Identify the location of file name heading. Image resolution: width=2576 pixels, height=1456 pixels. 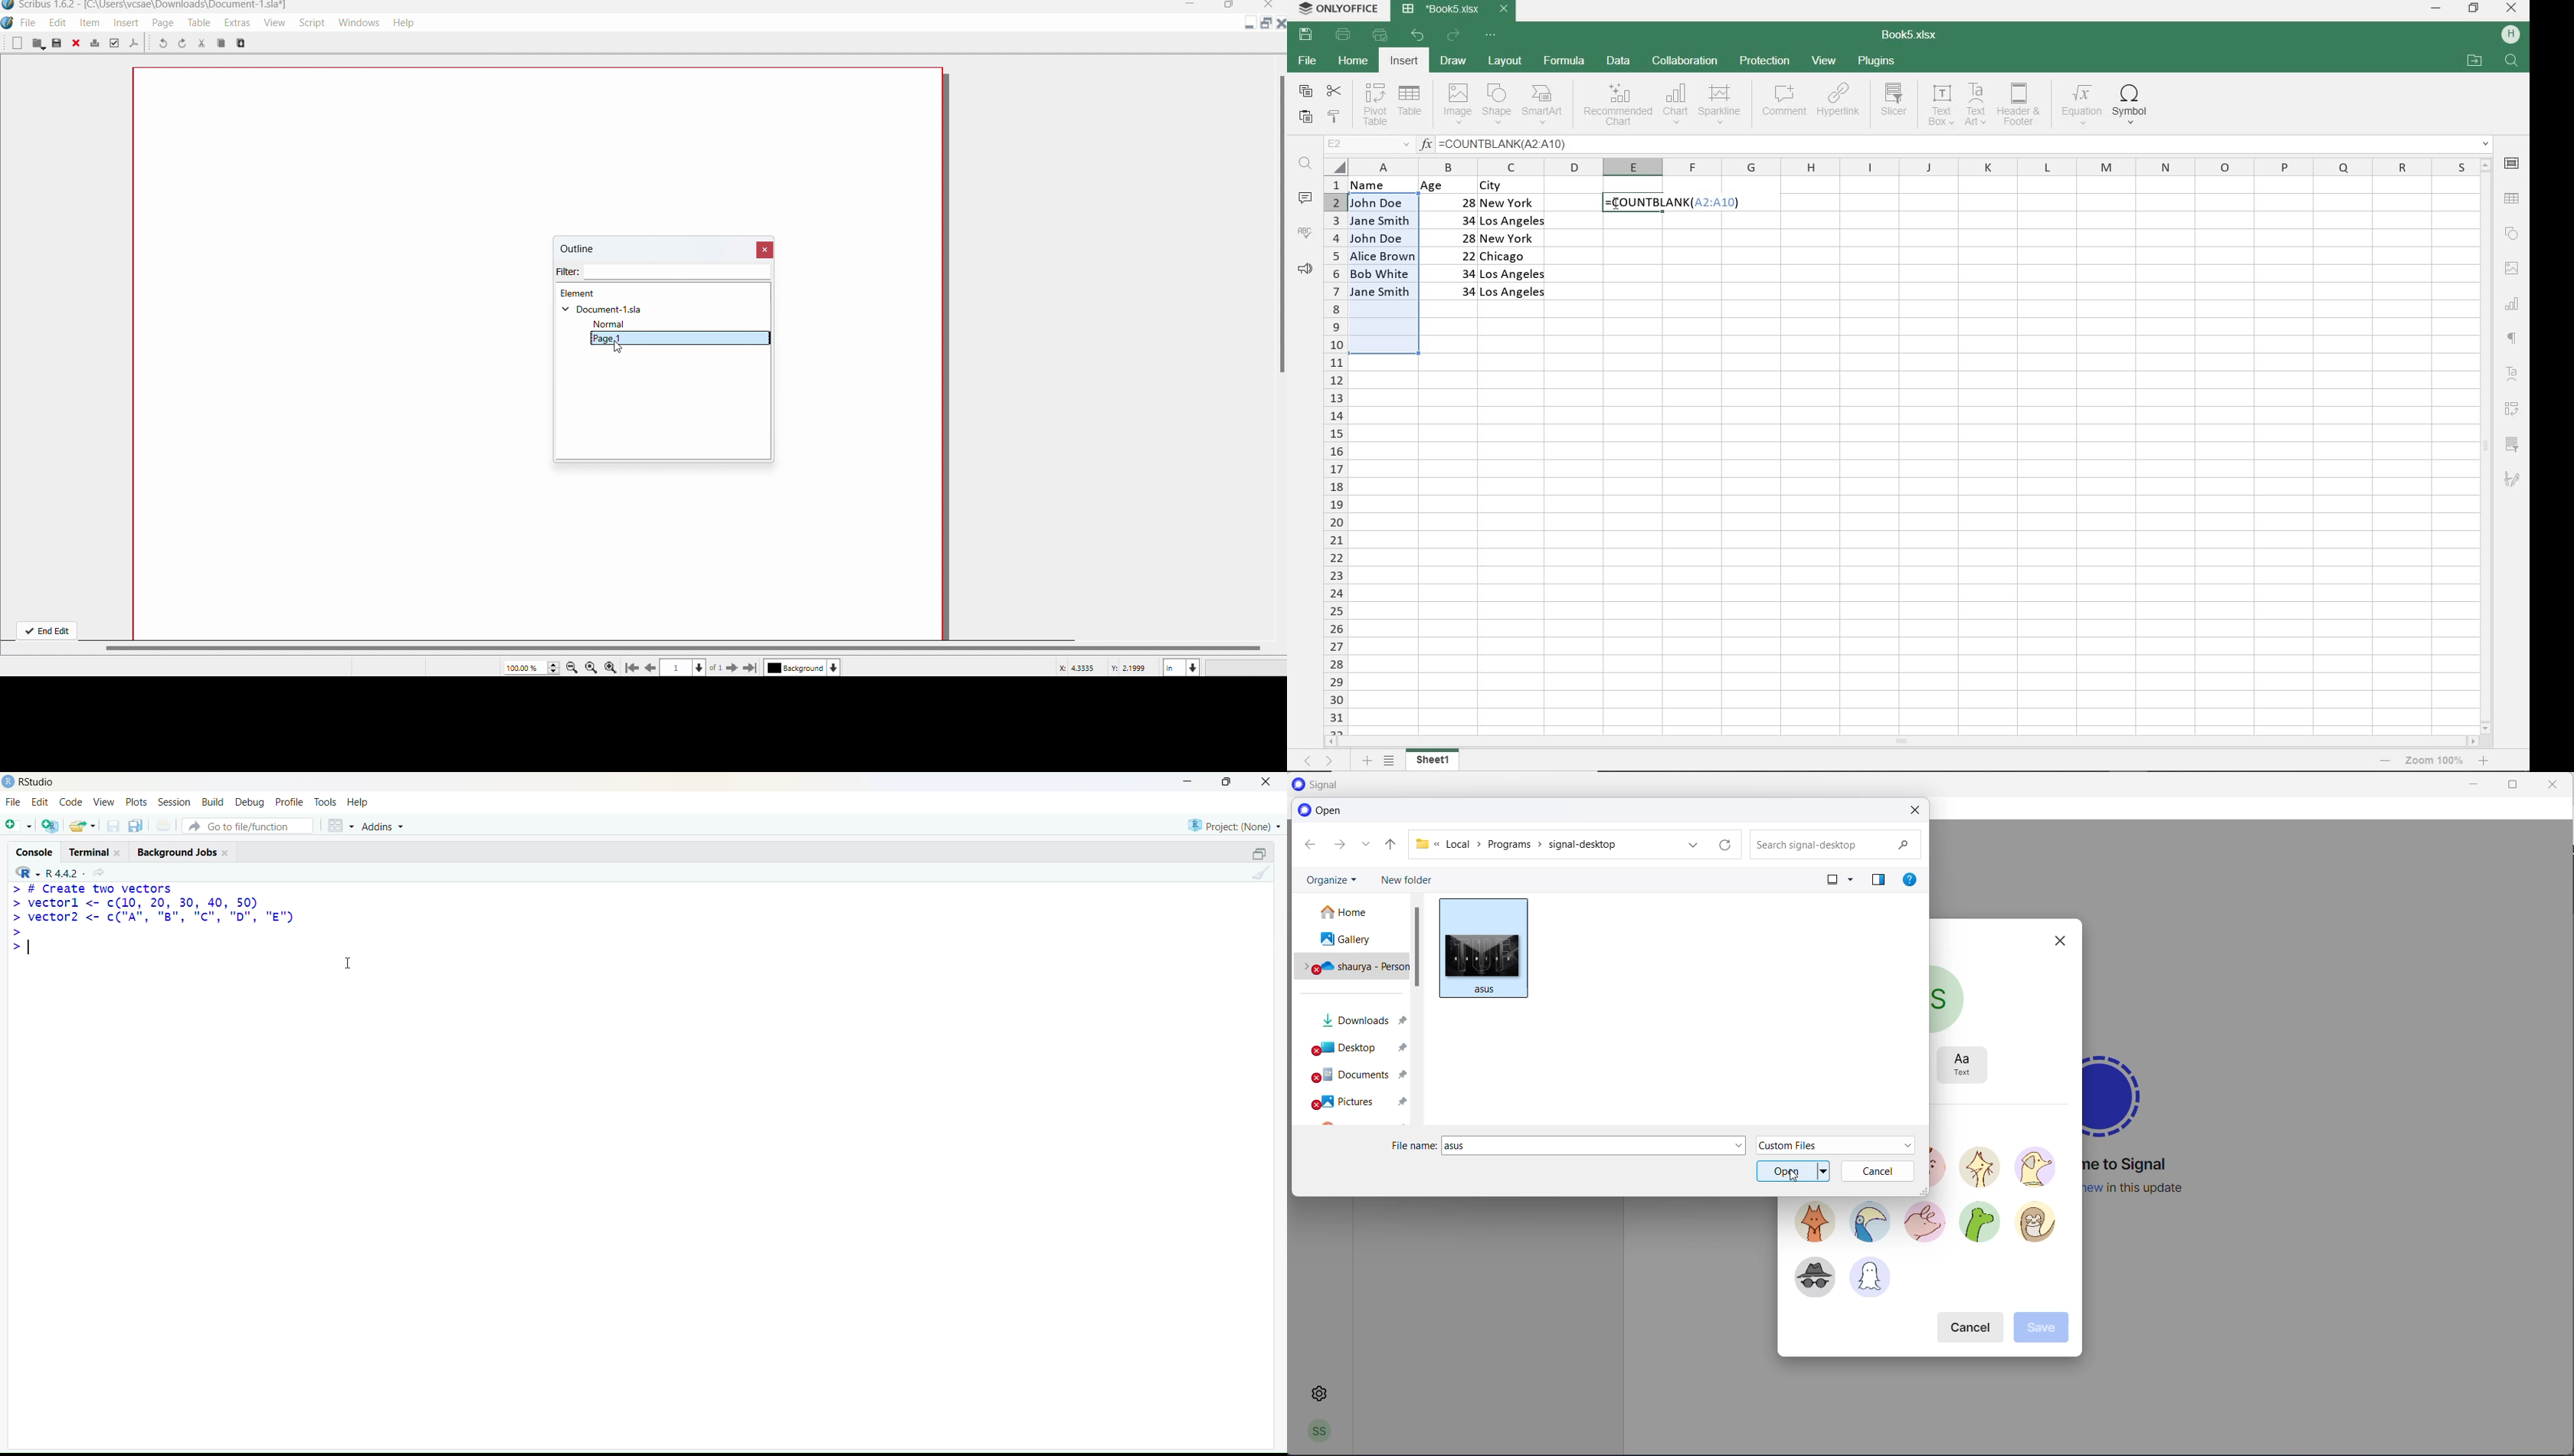
(1413, 1147).